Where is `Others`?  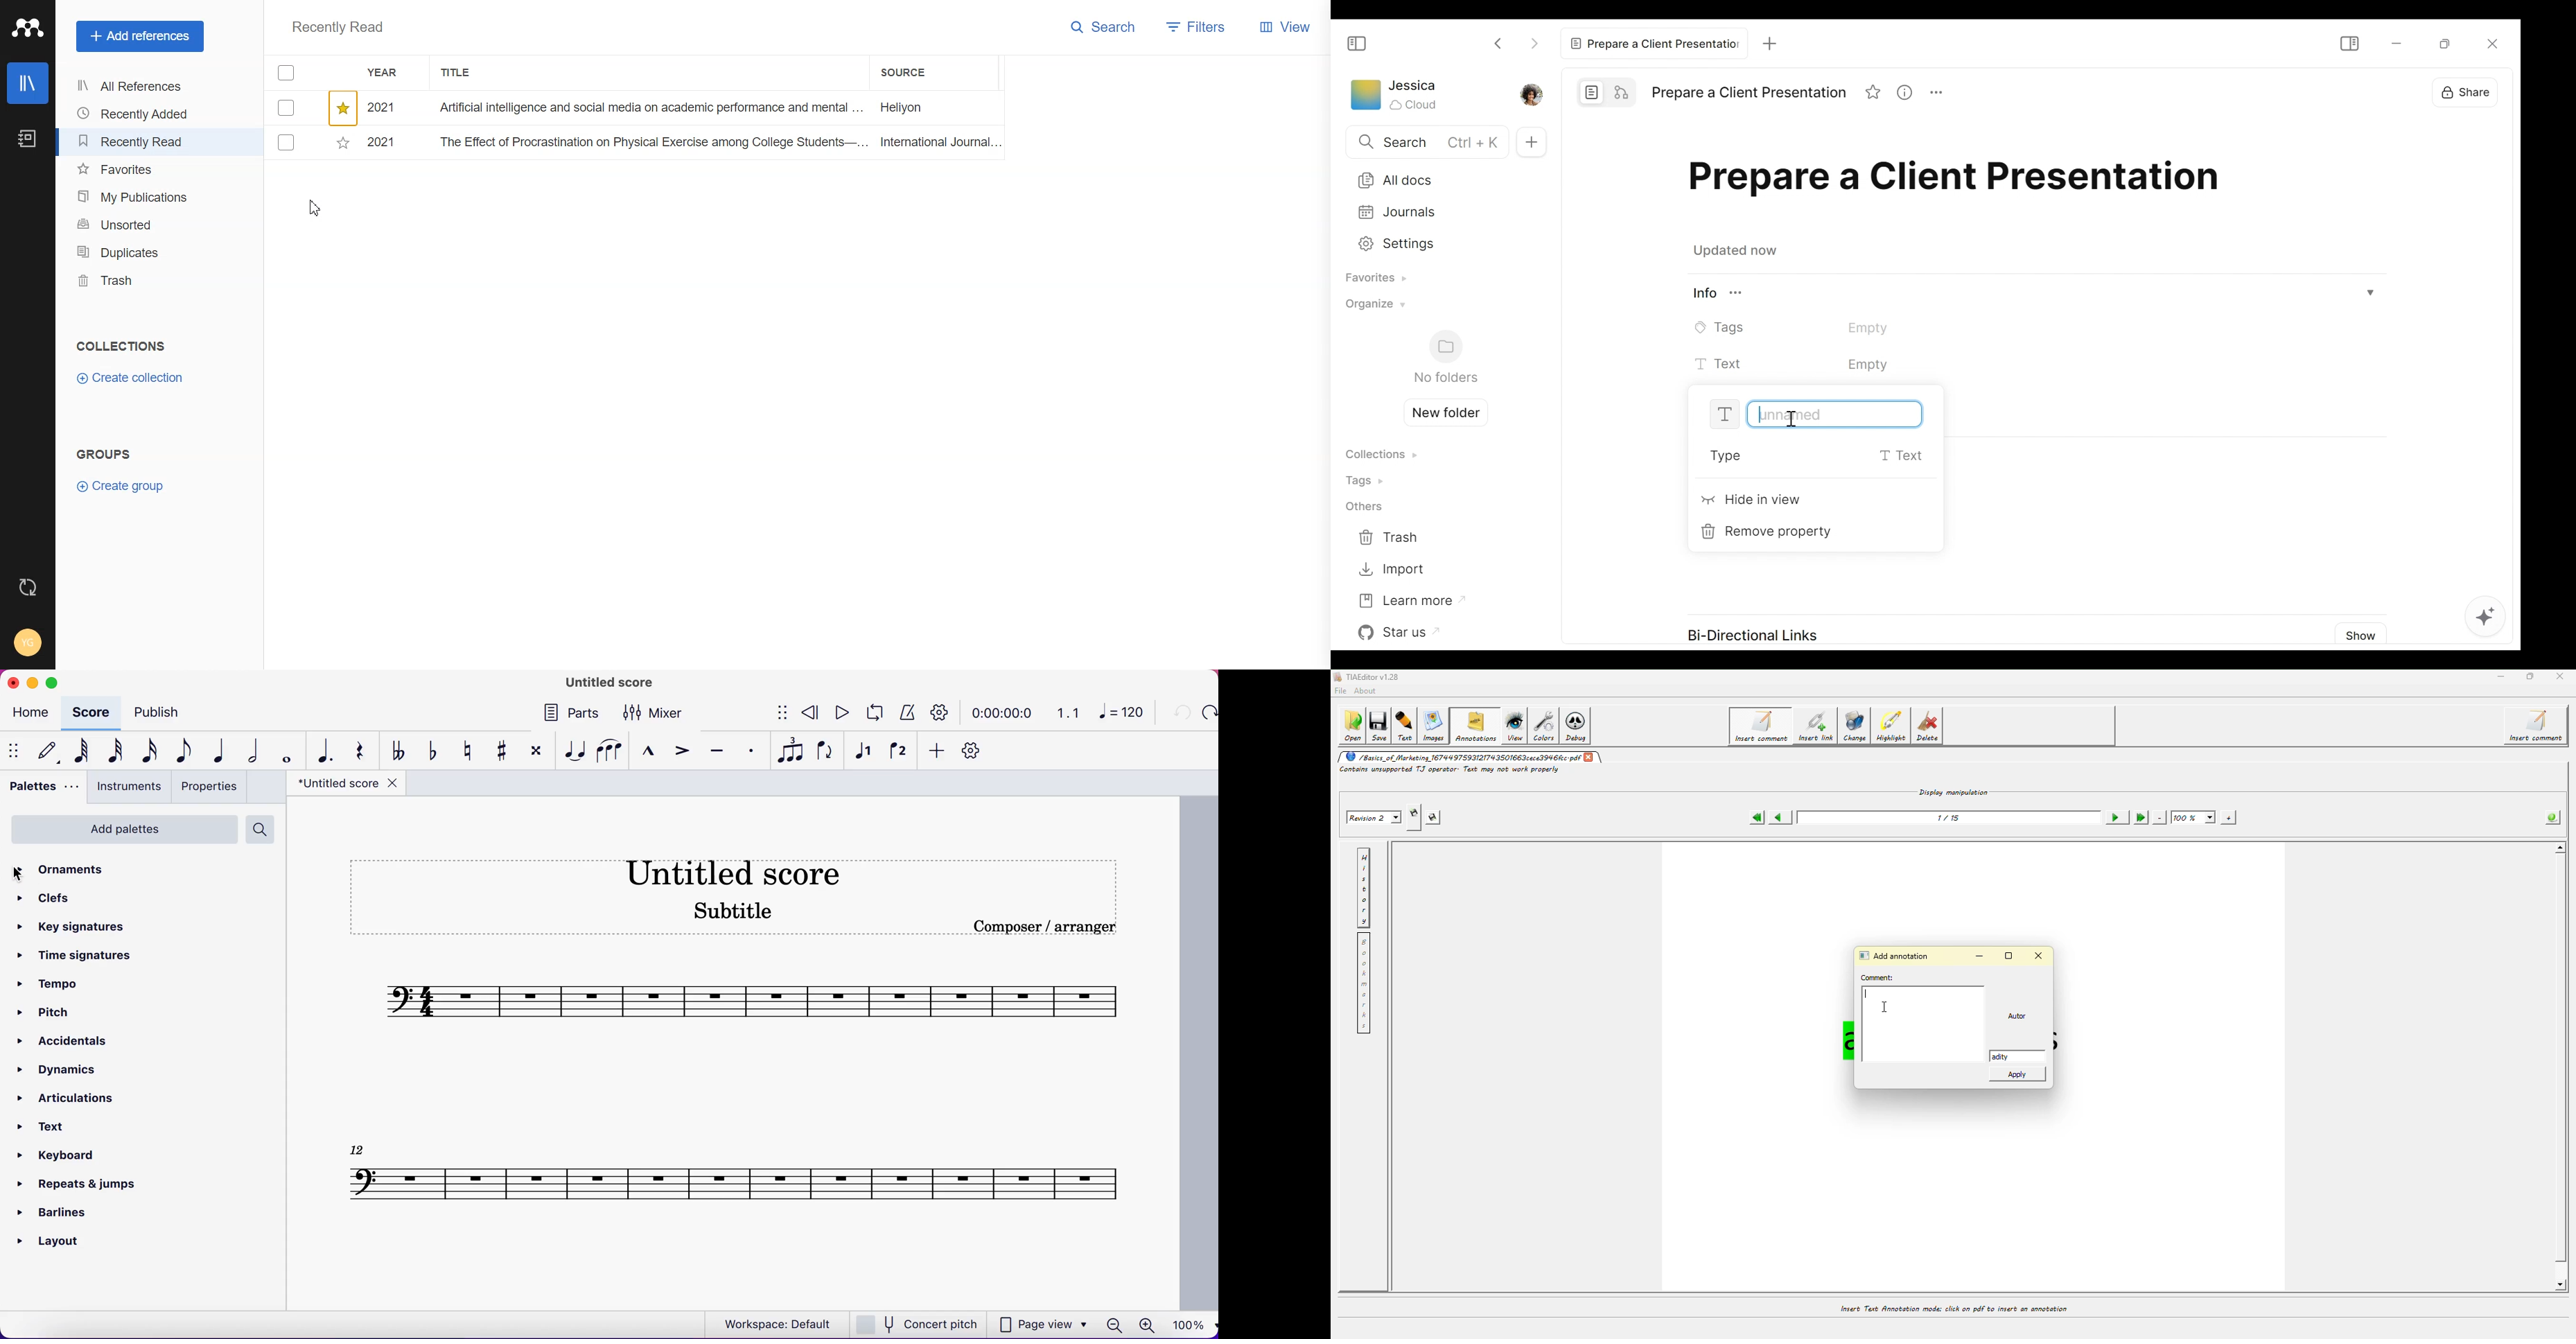
Others is located at coordinates (1363, 508).